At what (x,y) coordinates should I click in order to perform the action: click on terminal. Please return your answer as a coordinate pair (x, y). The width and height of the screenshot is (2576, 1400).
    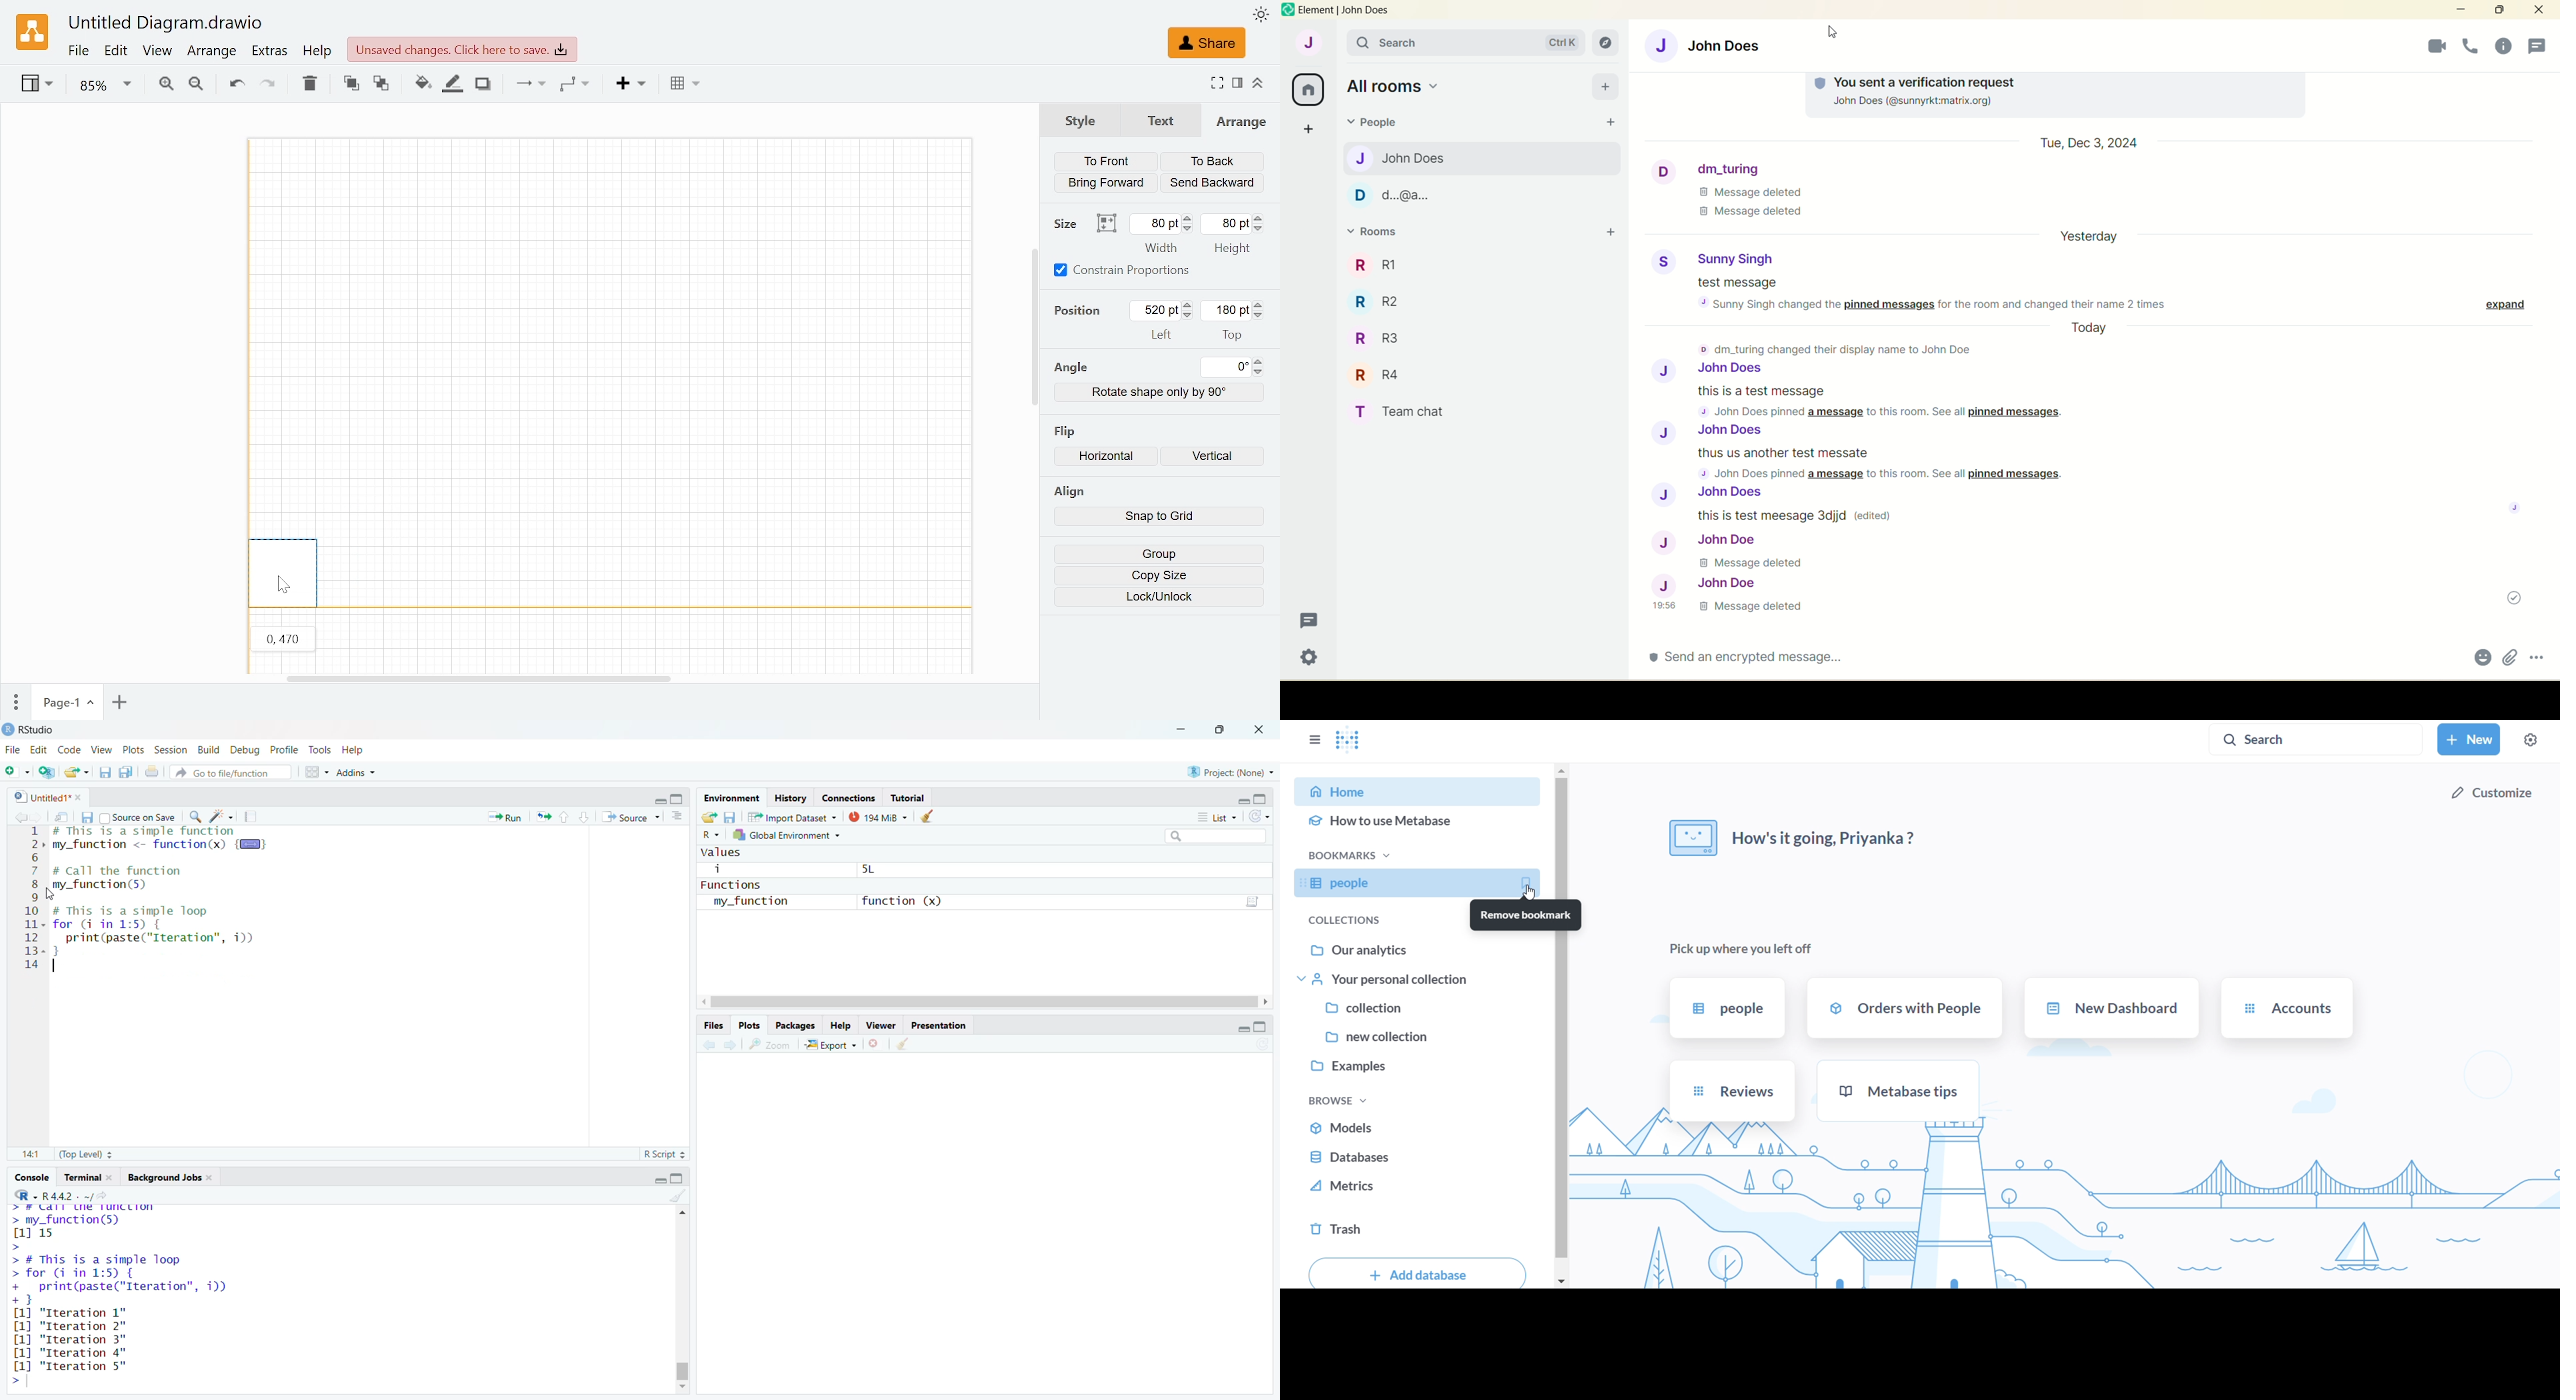
    Looking at the image, I should click on (81, 1177).